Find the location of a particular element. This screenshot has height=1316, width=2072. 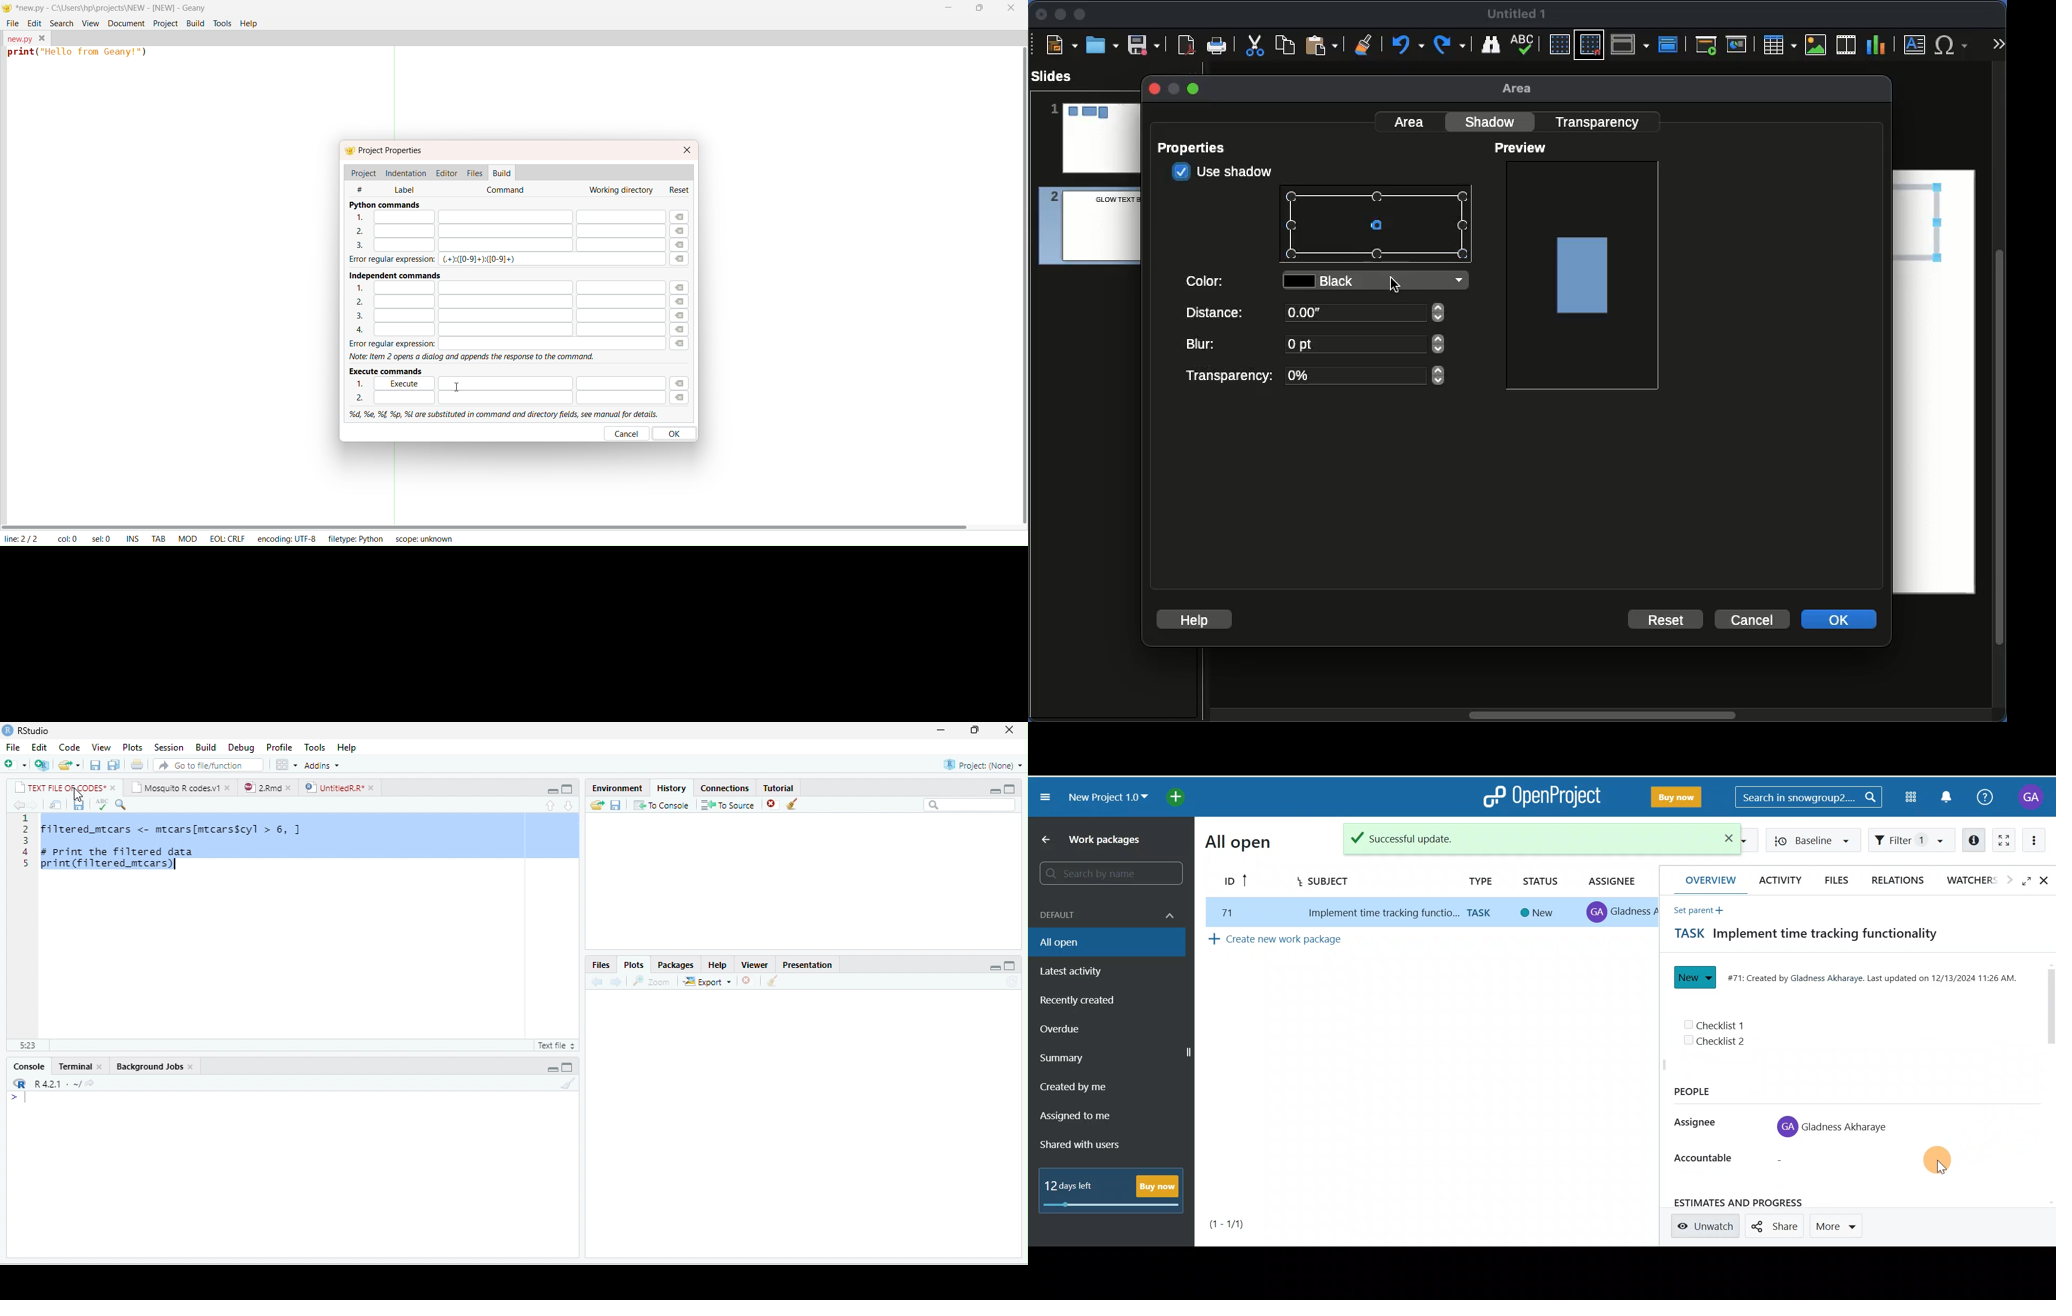

print is located at coordinates (137, 764).